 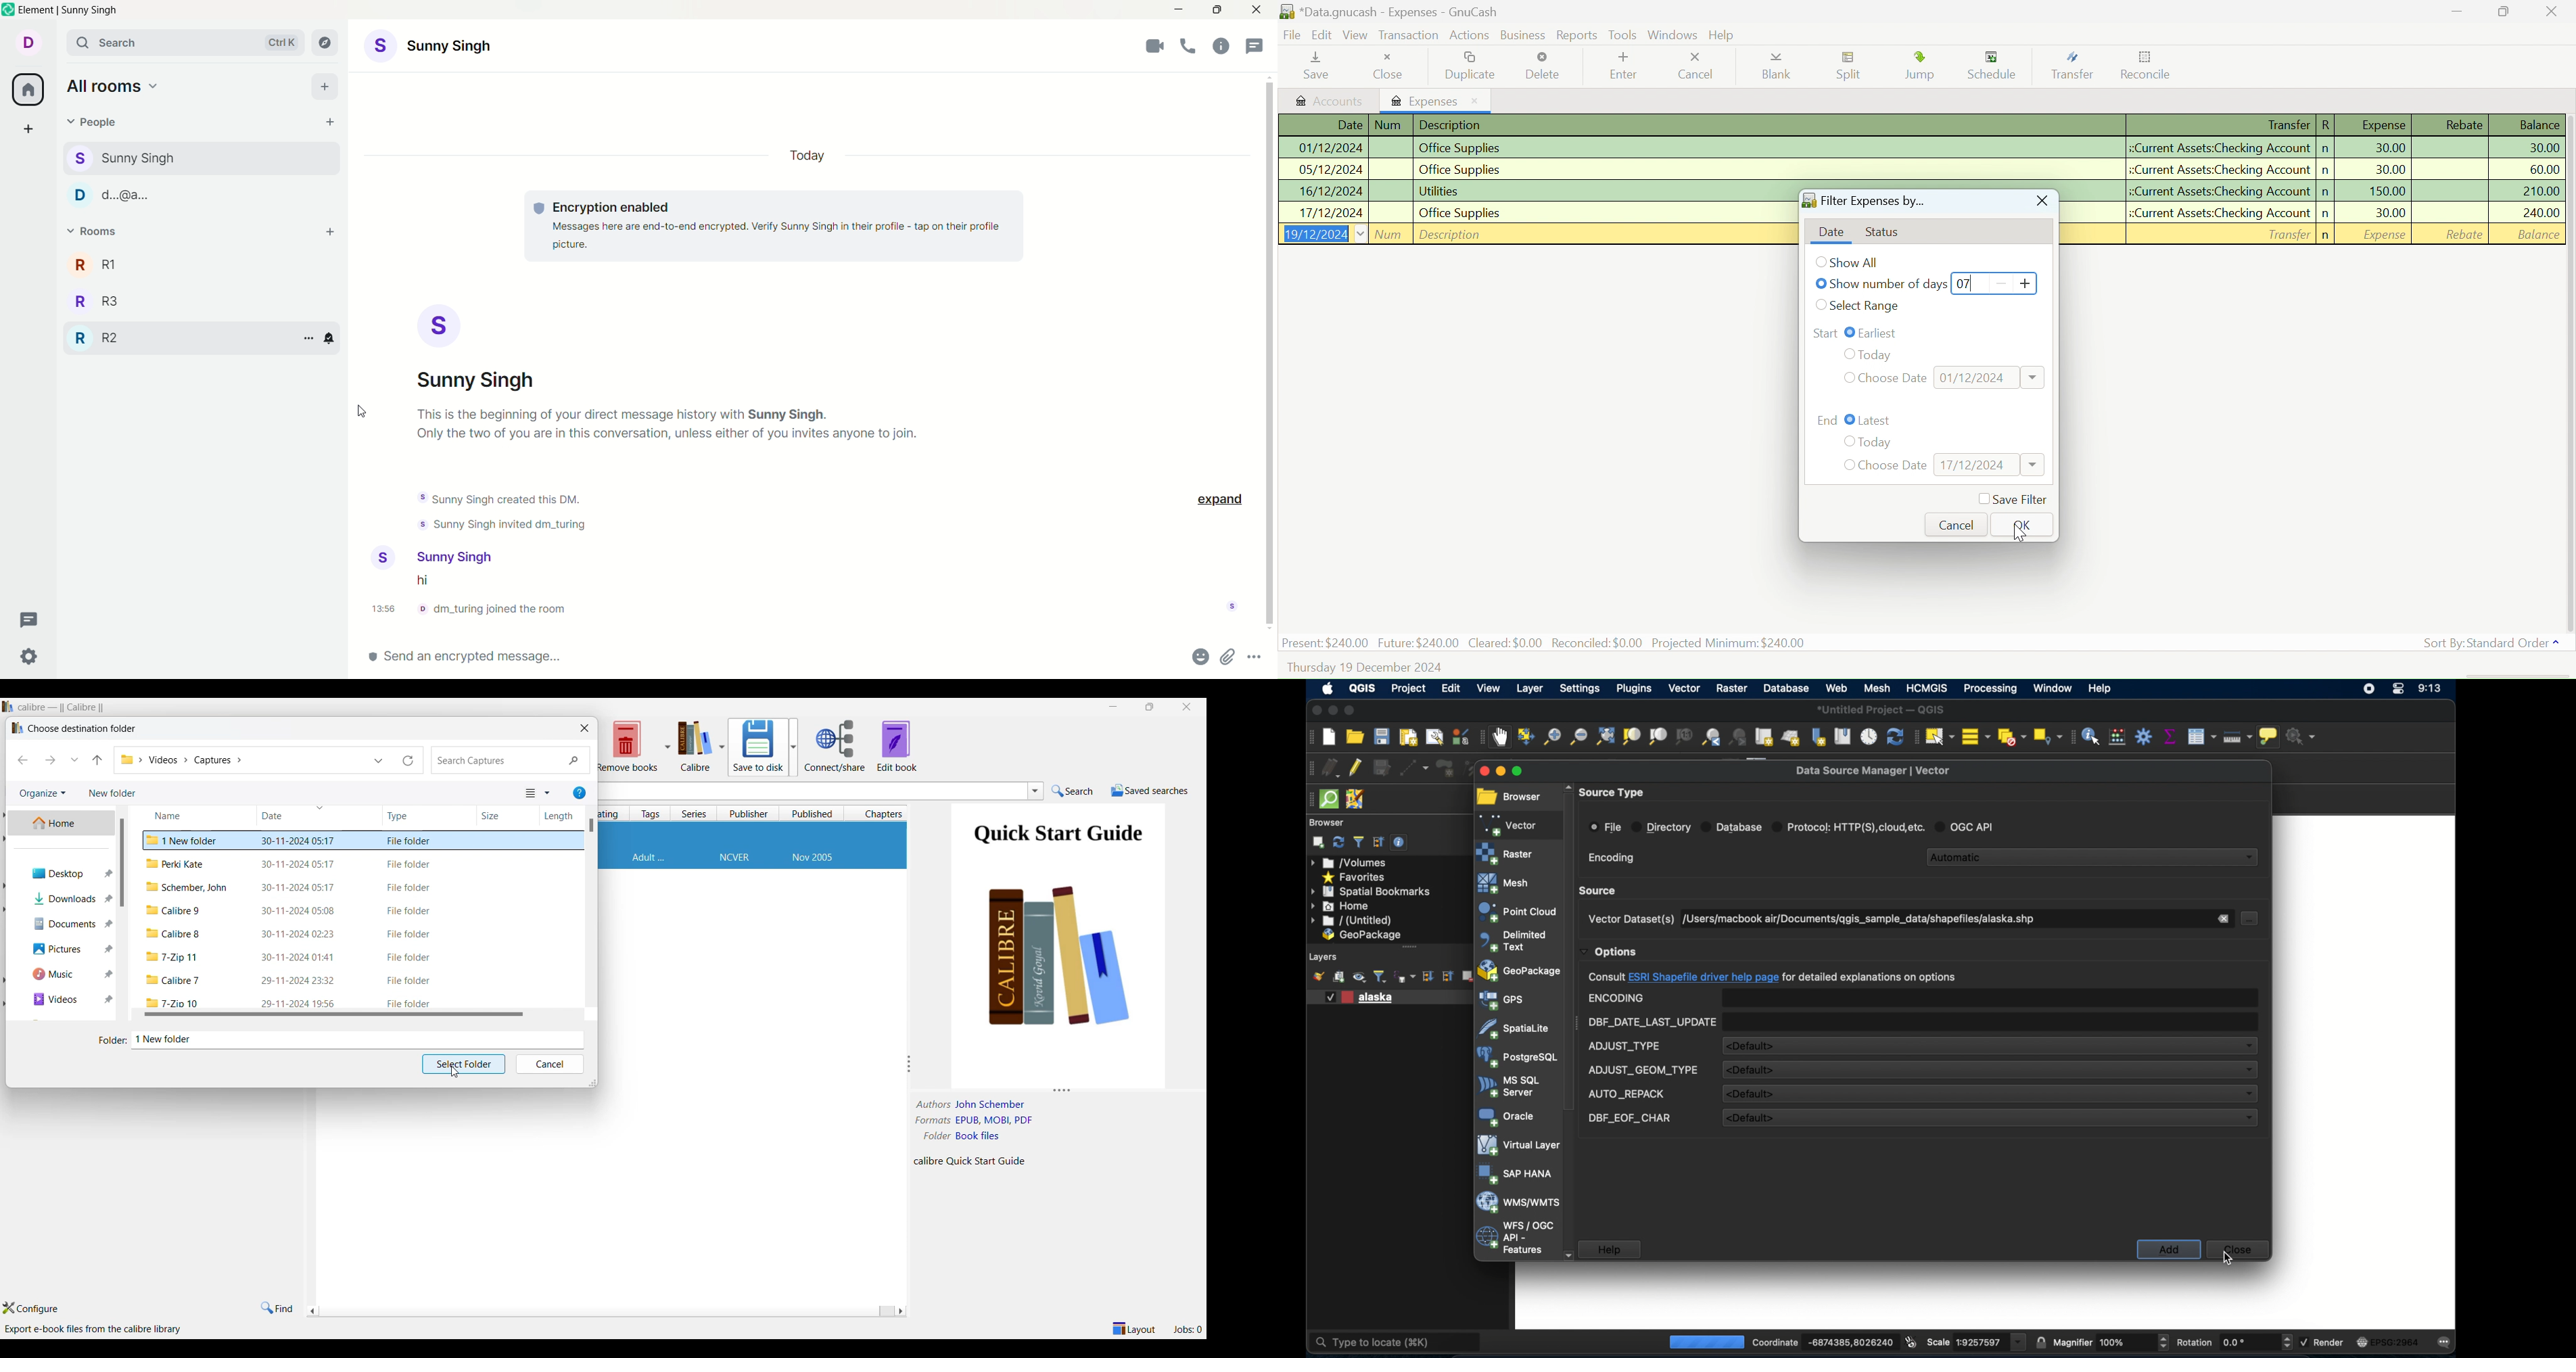 I want to click on file folder, so click(x=411, y=911).